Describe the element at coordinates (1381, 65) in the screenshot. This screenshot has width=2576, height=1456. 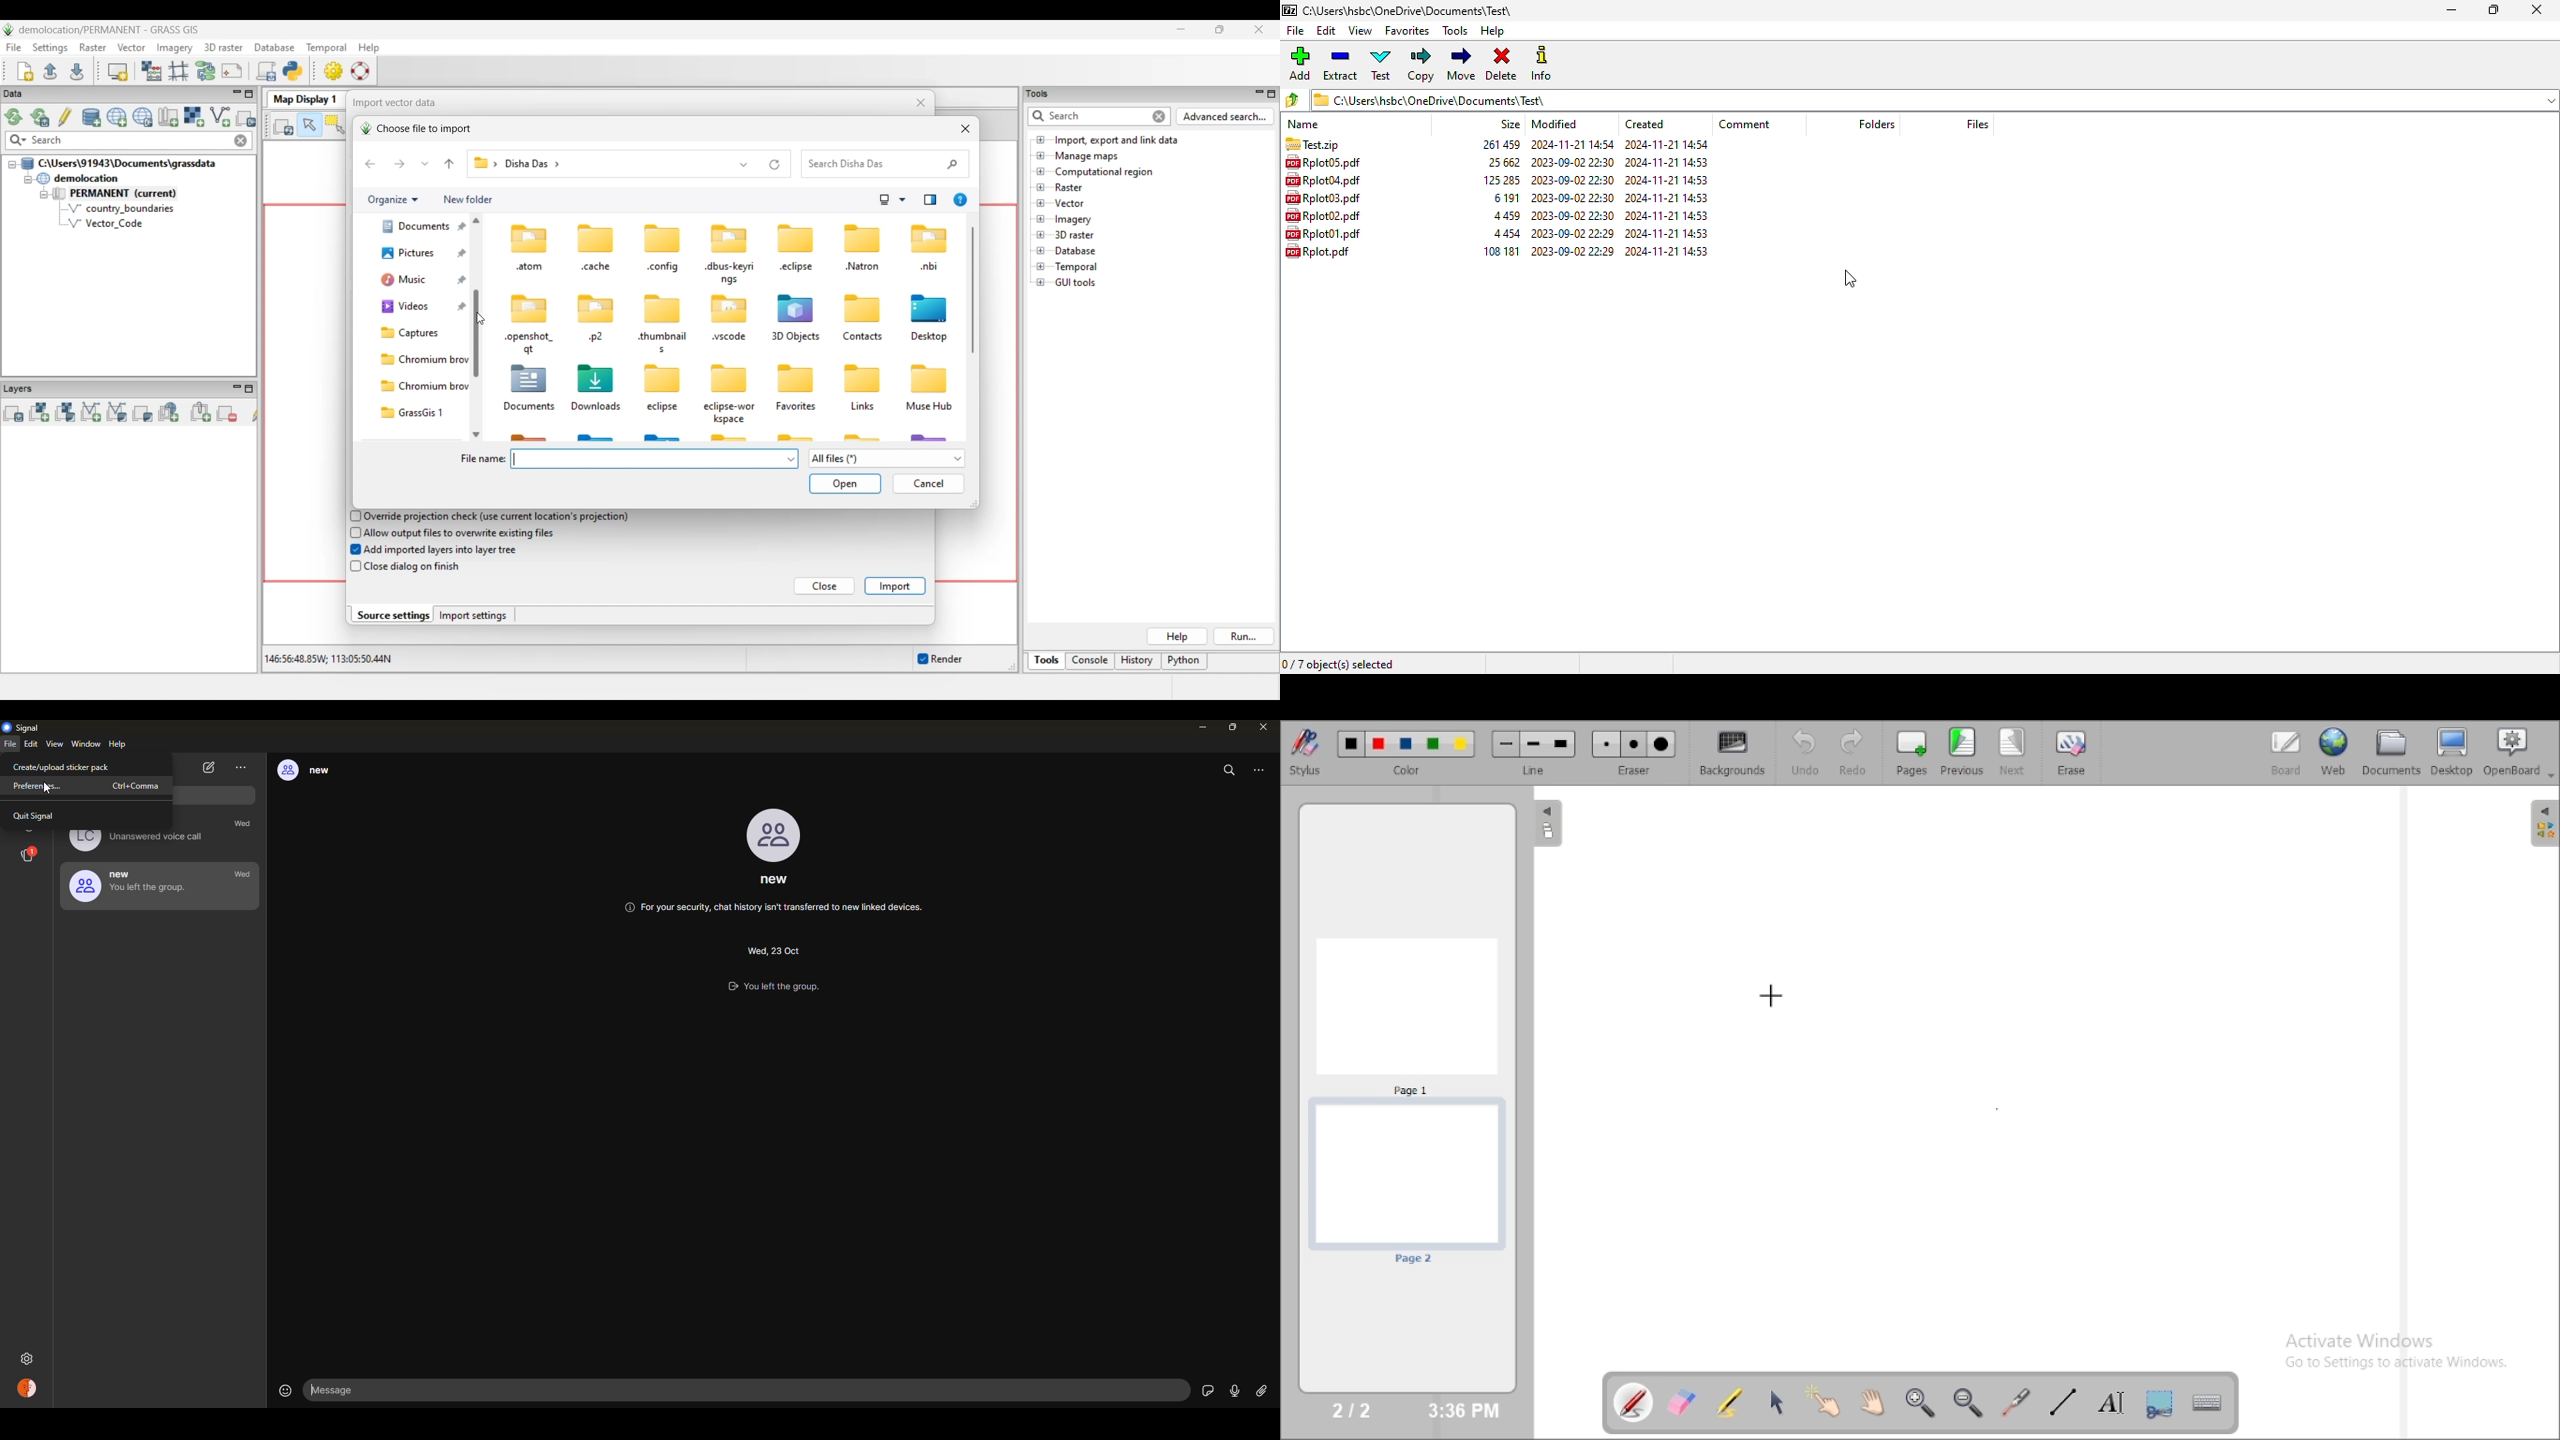
I see `test` at that location.